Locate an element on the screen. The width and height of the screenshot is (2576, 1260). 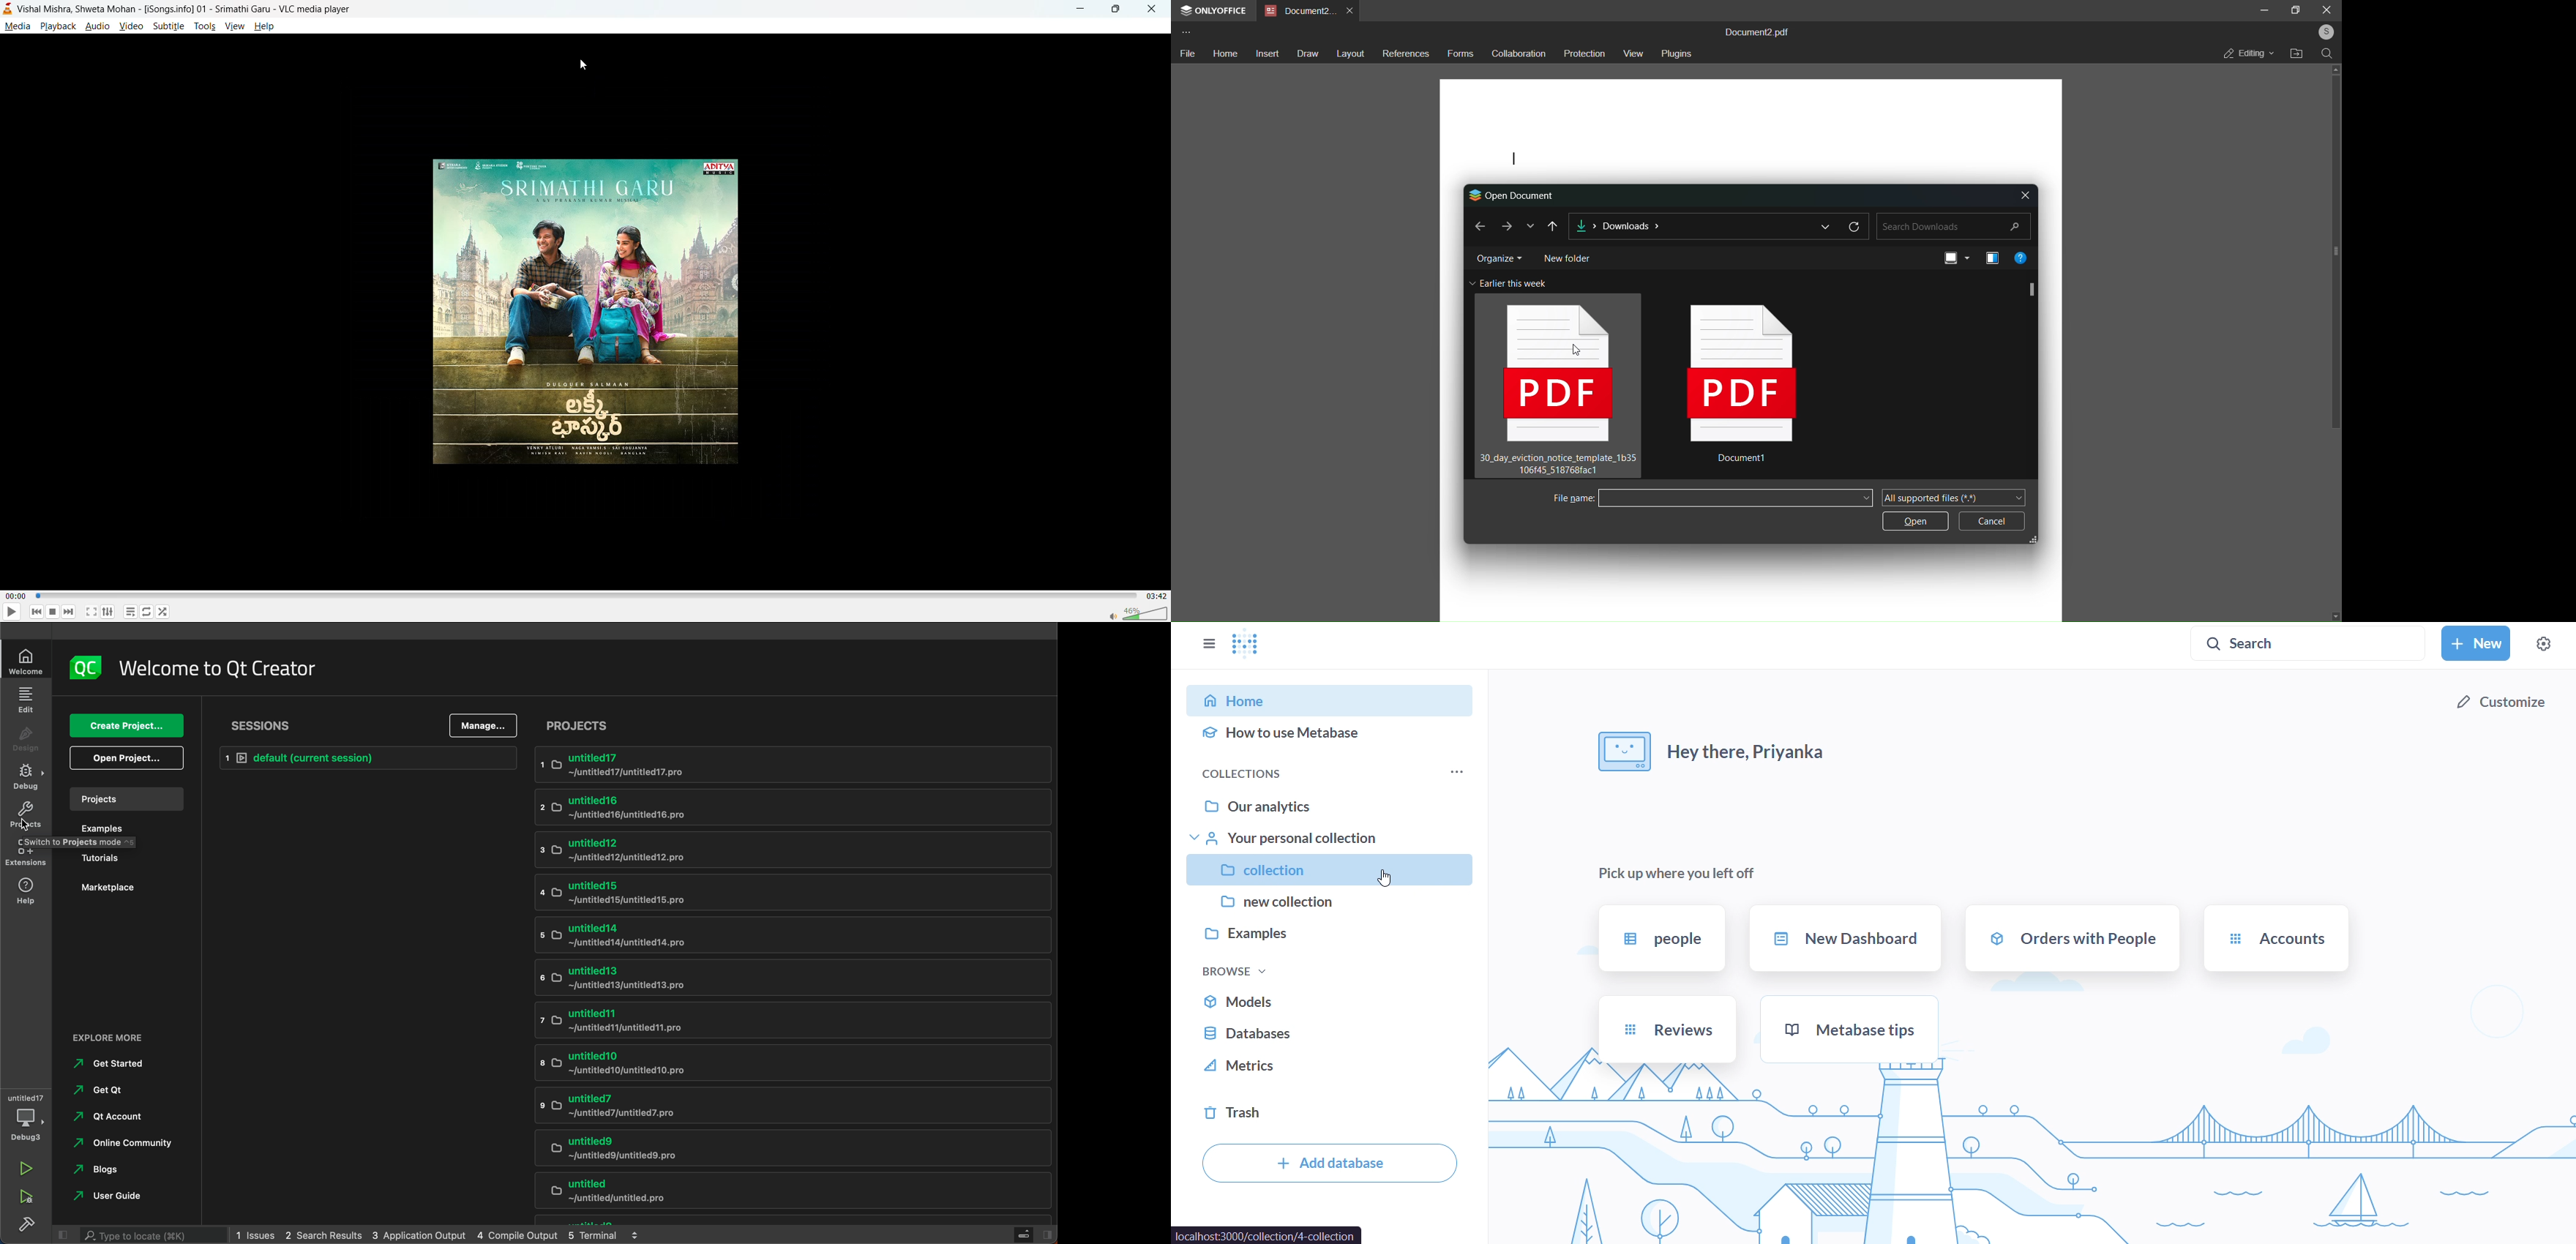
up is located at coordinates (2333, 68).